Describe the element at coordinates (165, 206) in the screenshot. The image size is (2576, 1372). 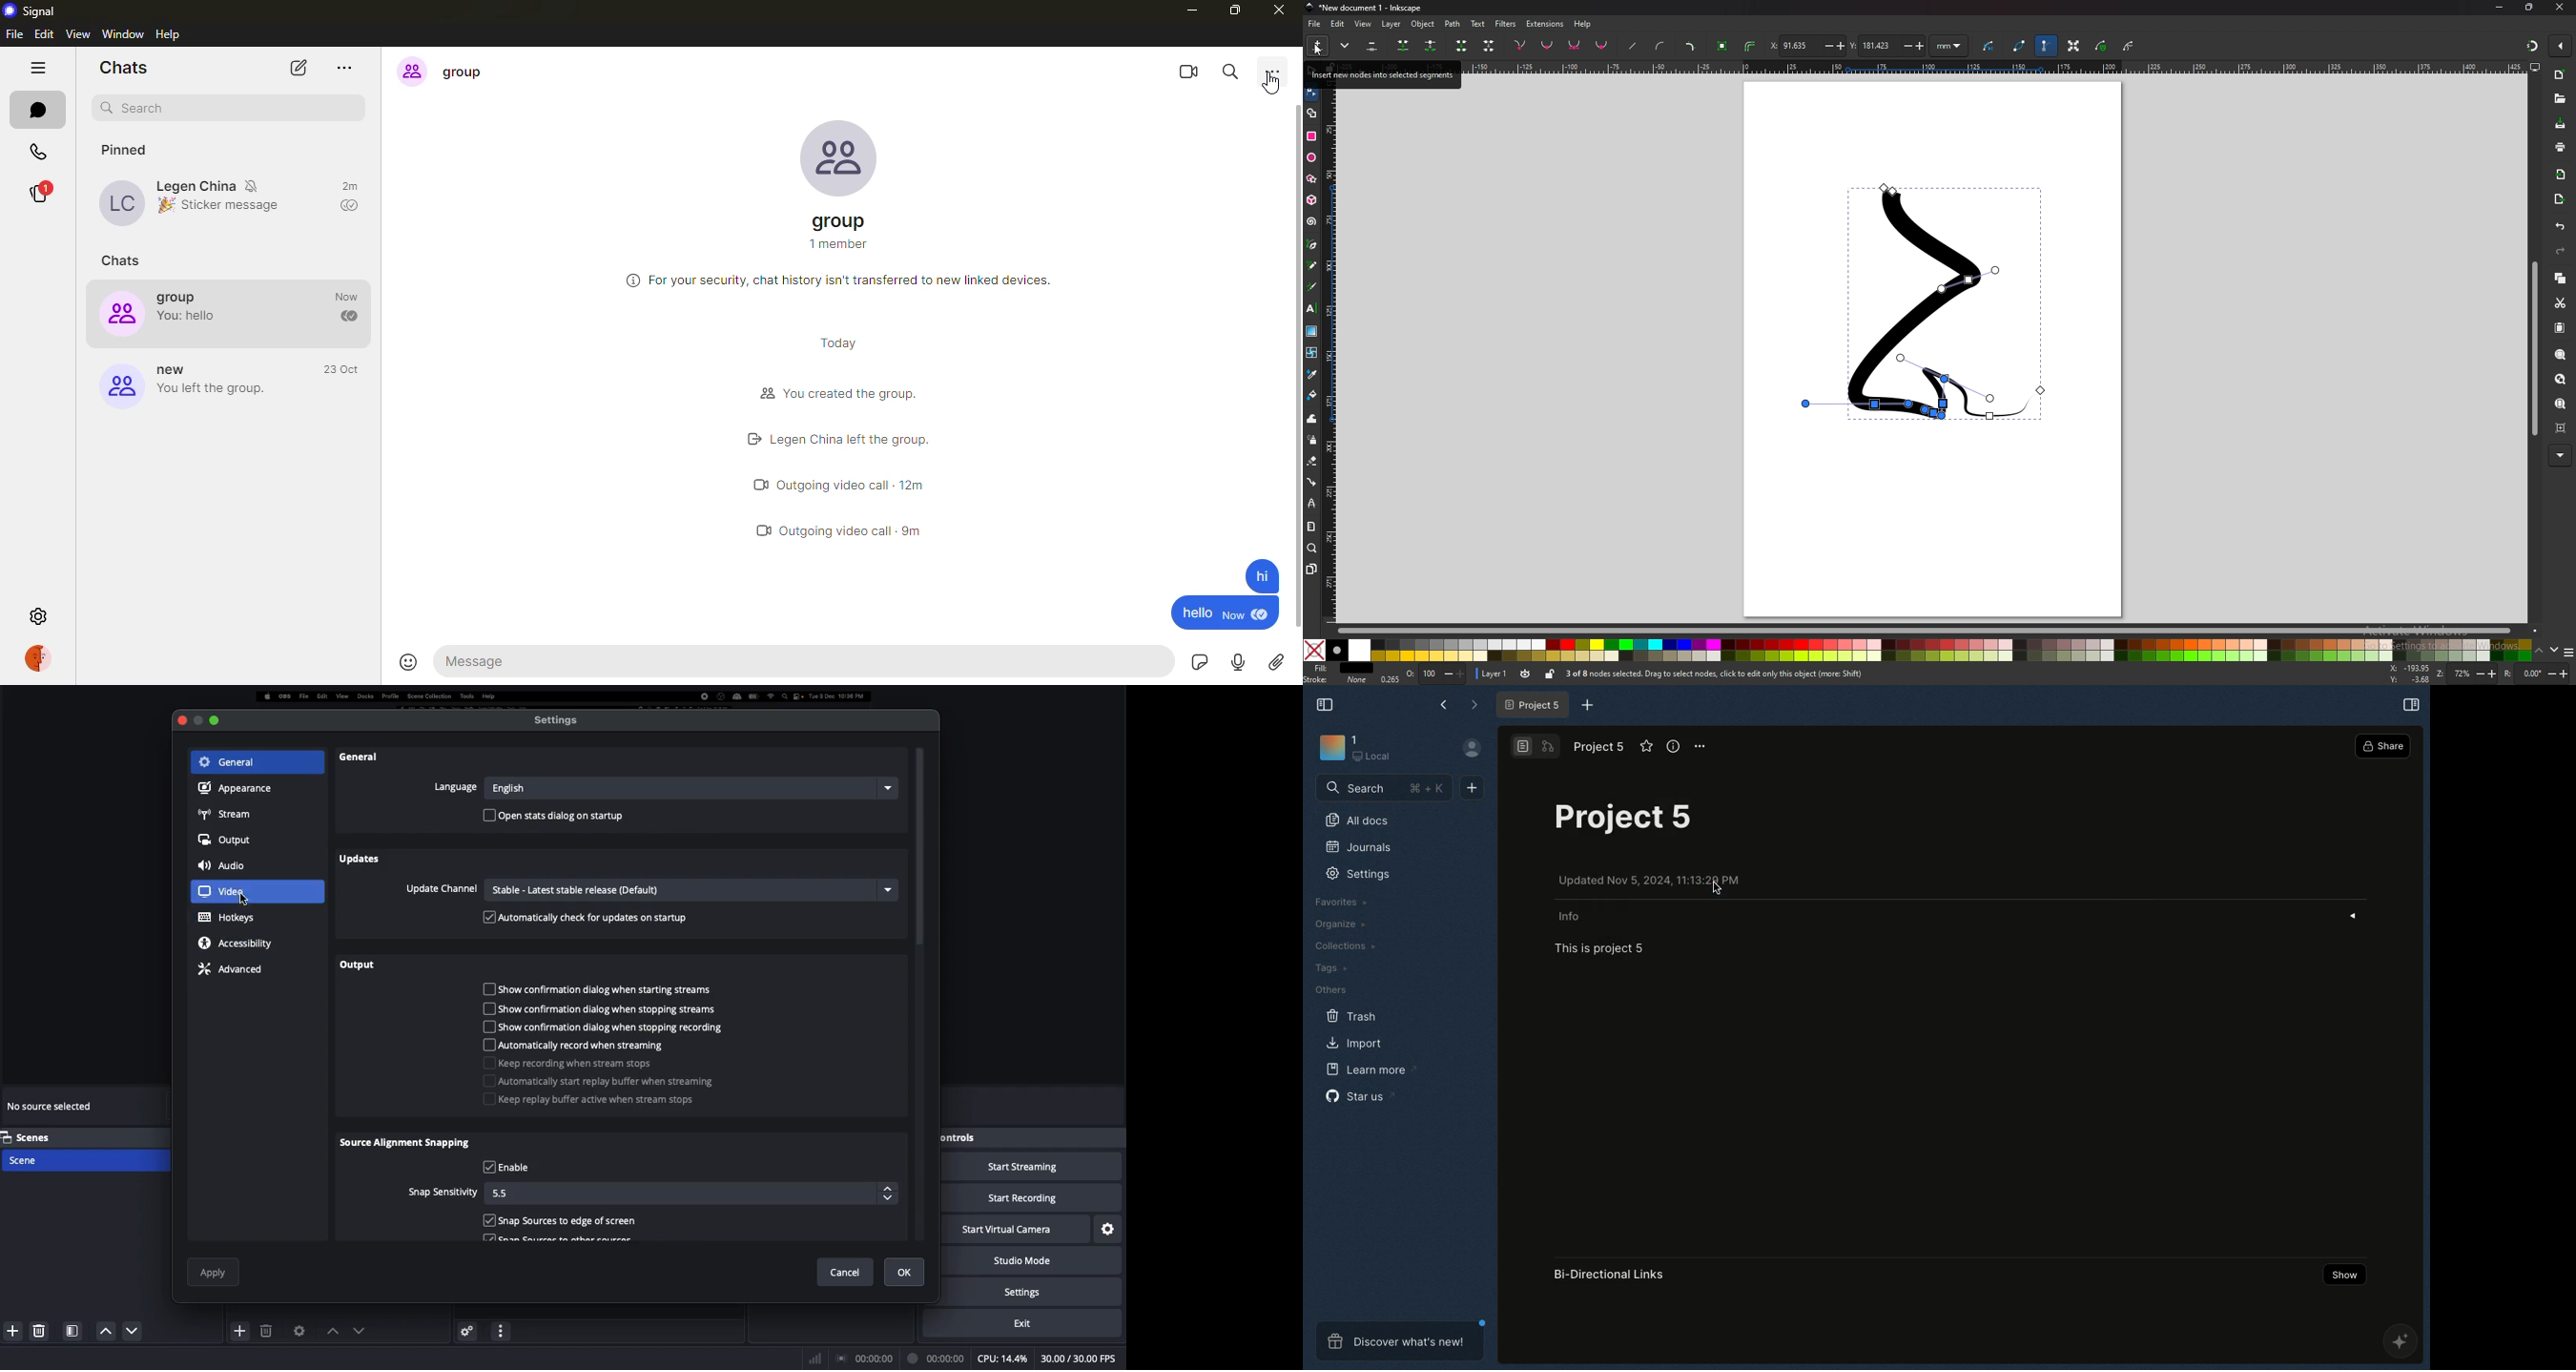
I see `emoji` at that location.